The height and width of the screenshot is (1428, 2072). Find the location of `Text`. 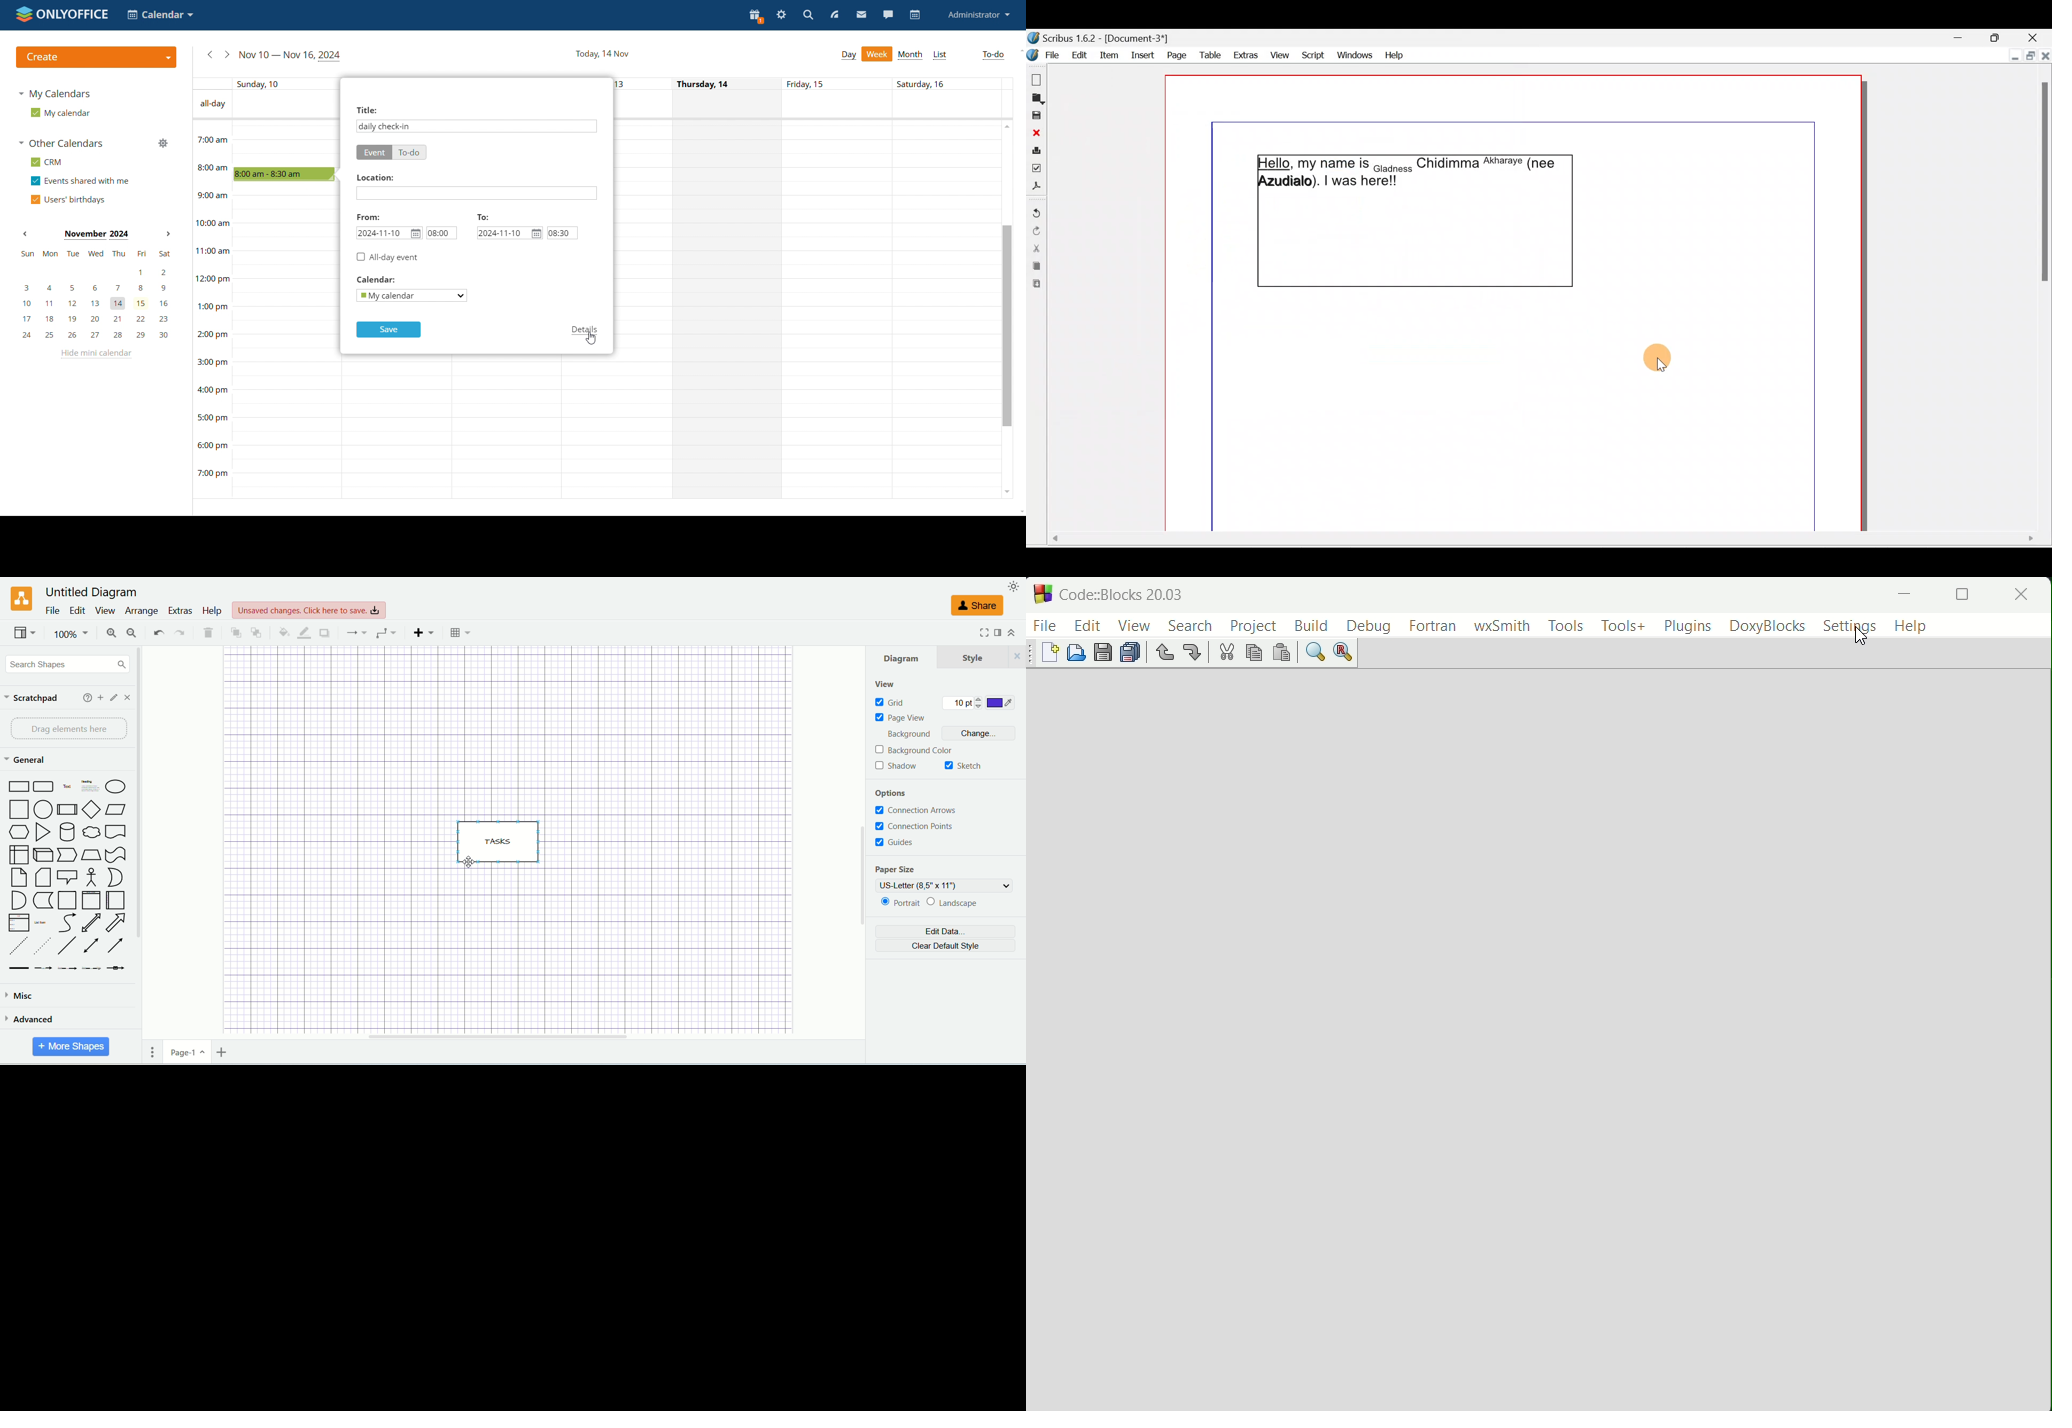

Text is located at coordinates (67, 785).